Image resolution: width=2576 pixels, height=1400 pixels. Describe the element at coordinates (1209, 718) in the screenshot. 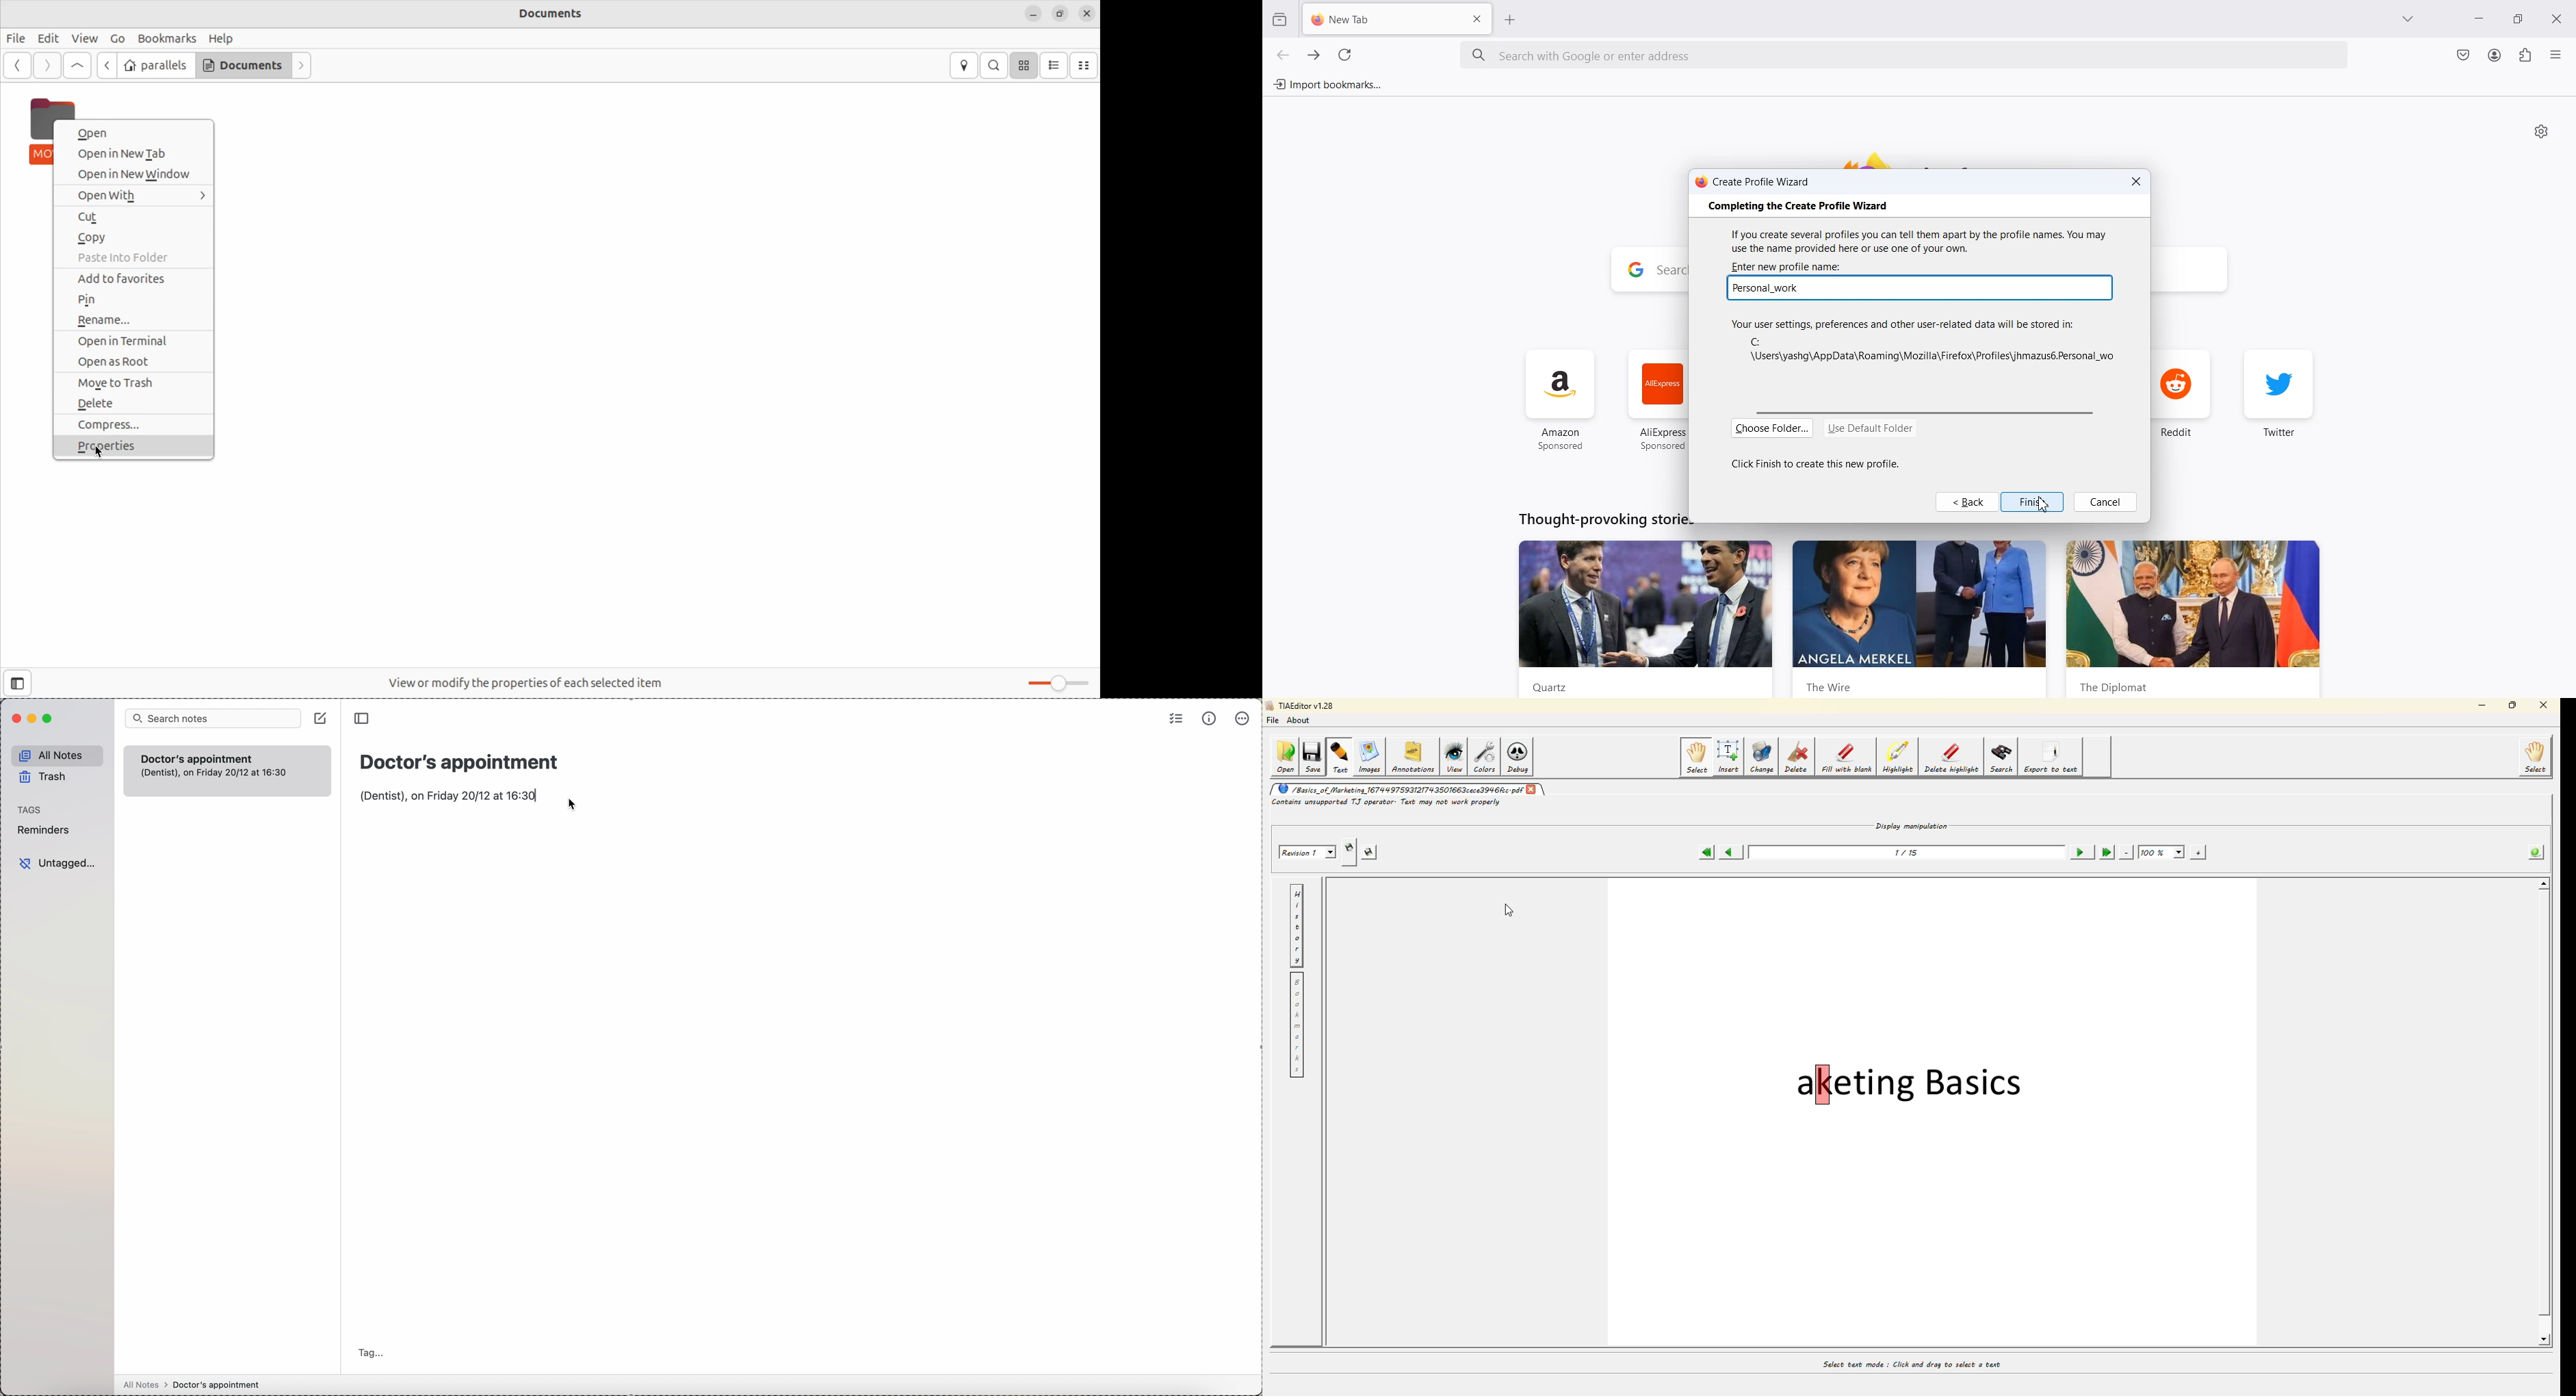

I see `metrics` at that location.